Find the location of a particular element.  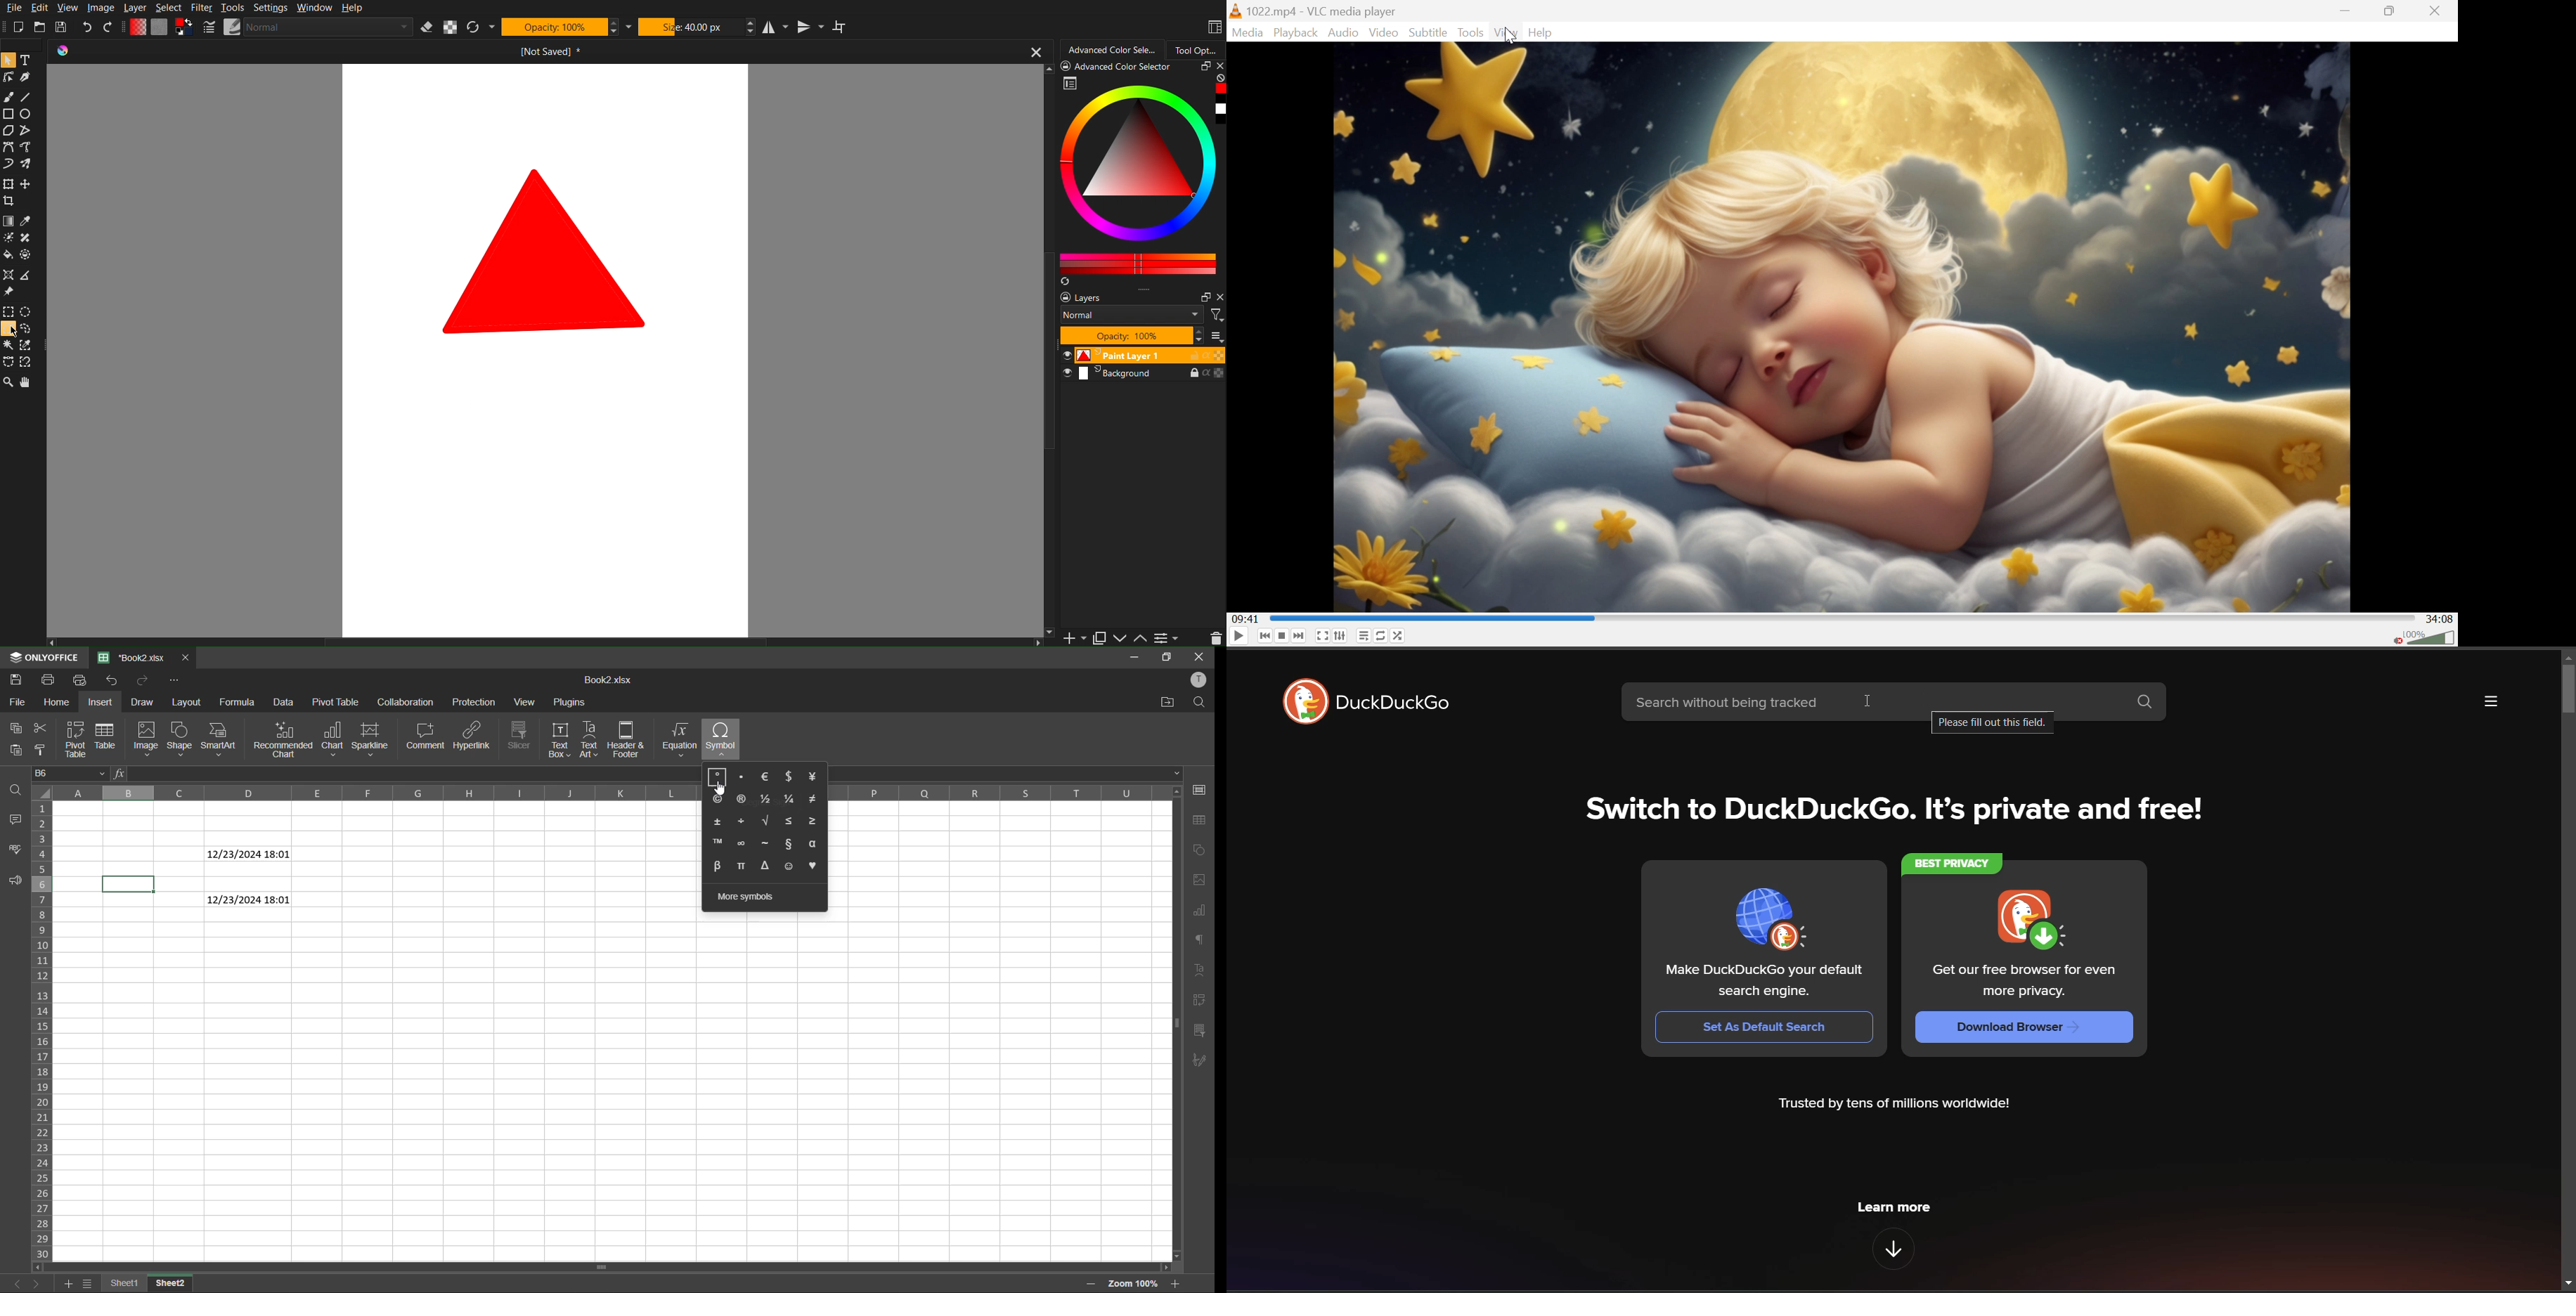

bulet is located at coordinates (743, 776).